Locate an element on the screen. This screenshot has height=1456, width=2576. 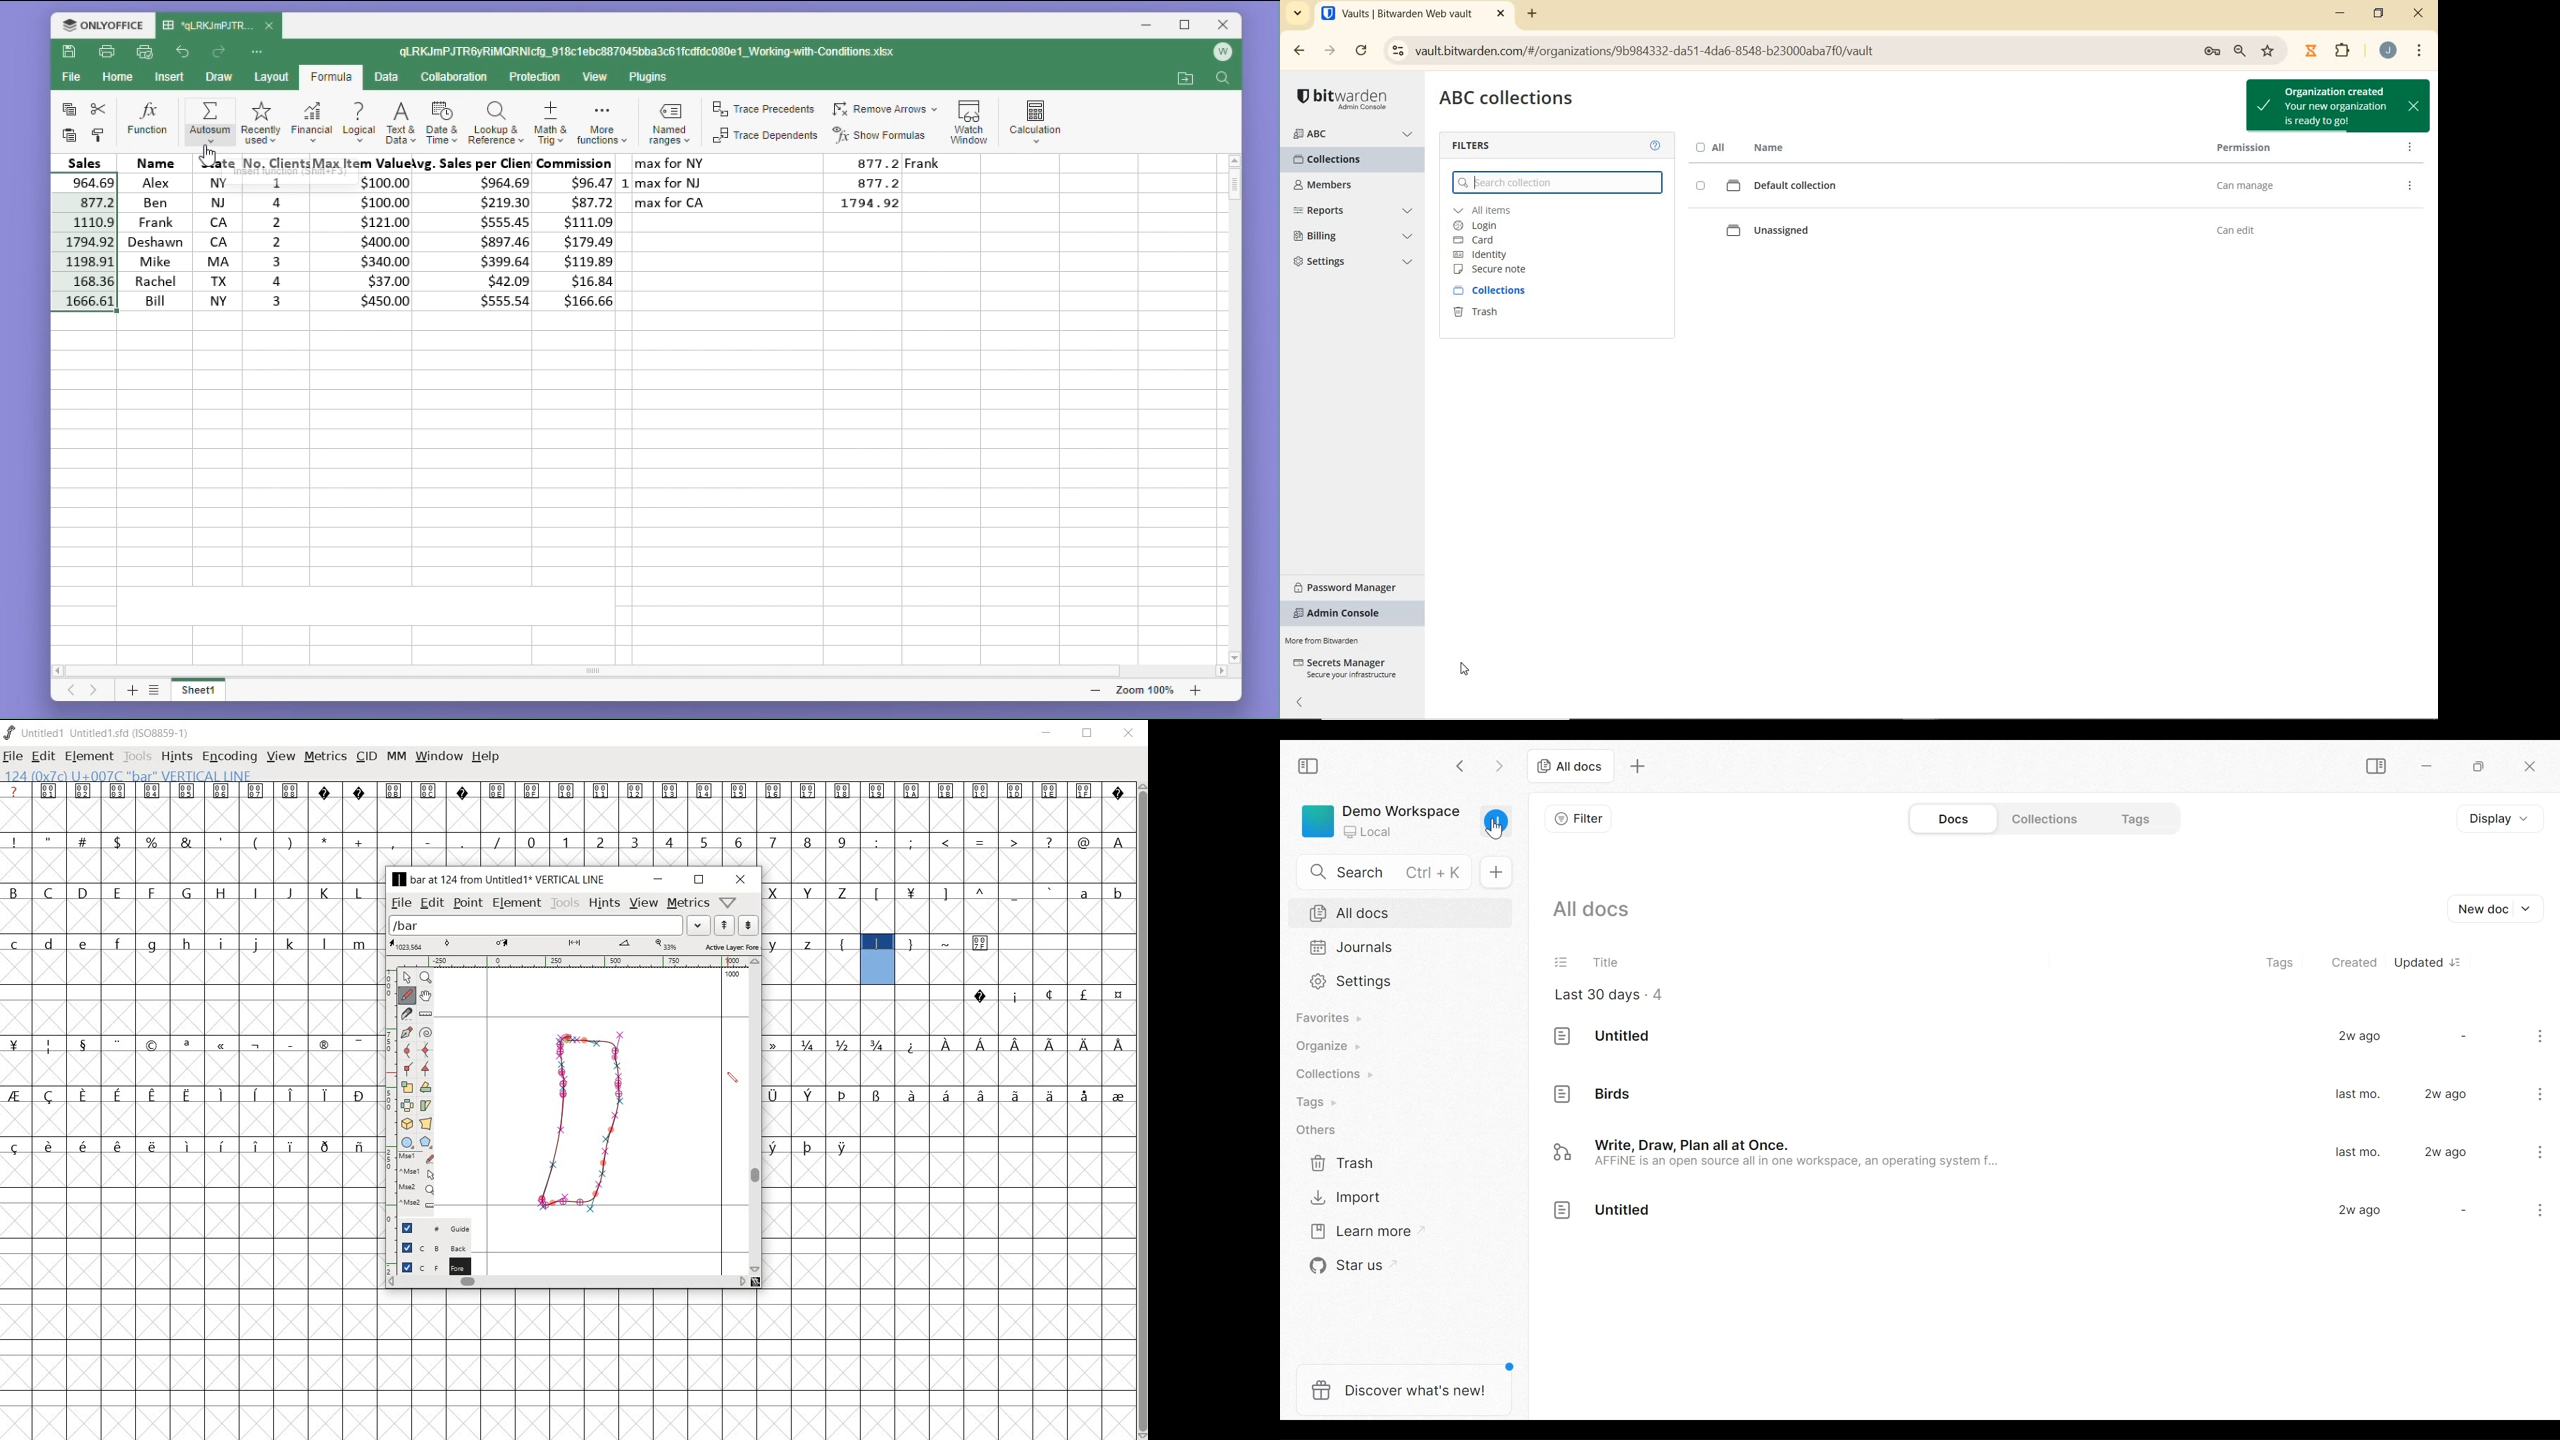
'qLRKJmPJTR... is located at coordinates (208, 25).